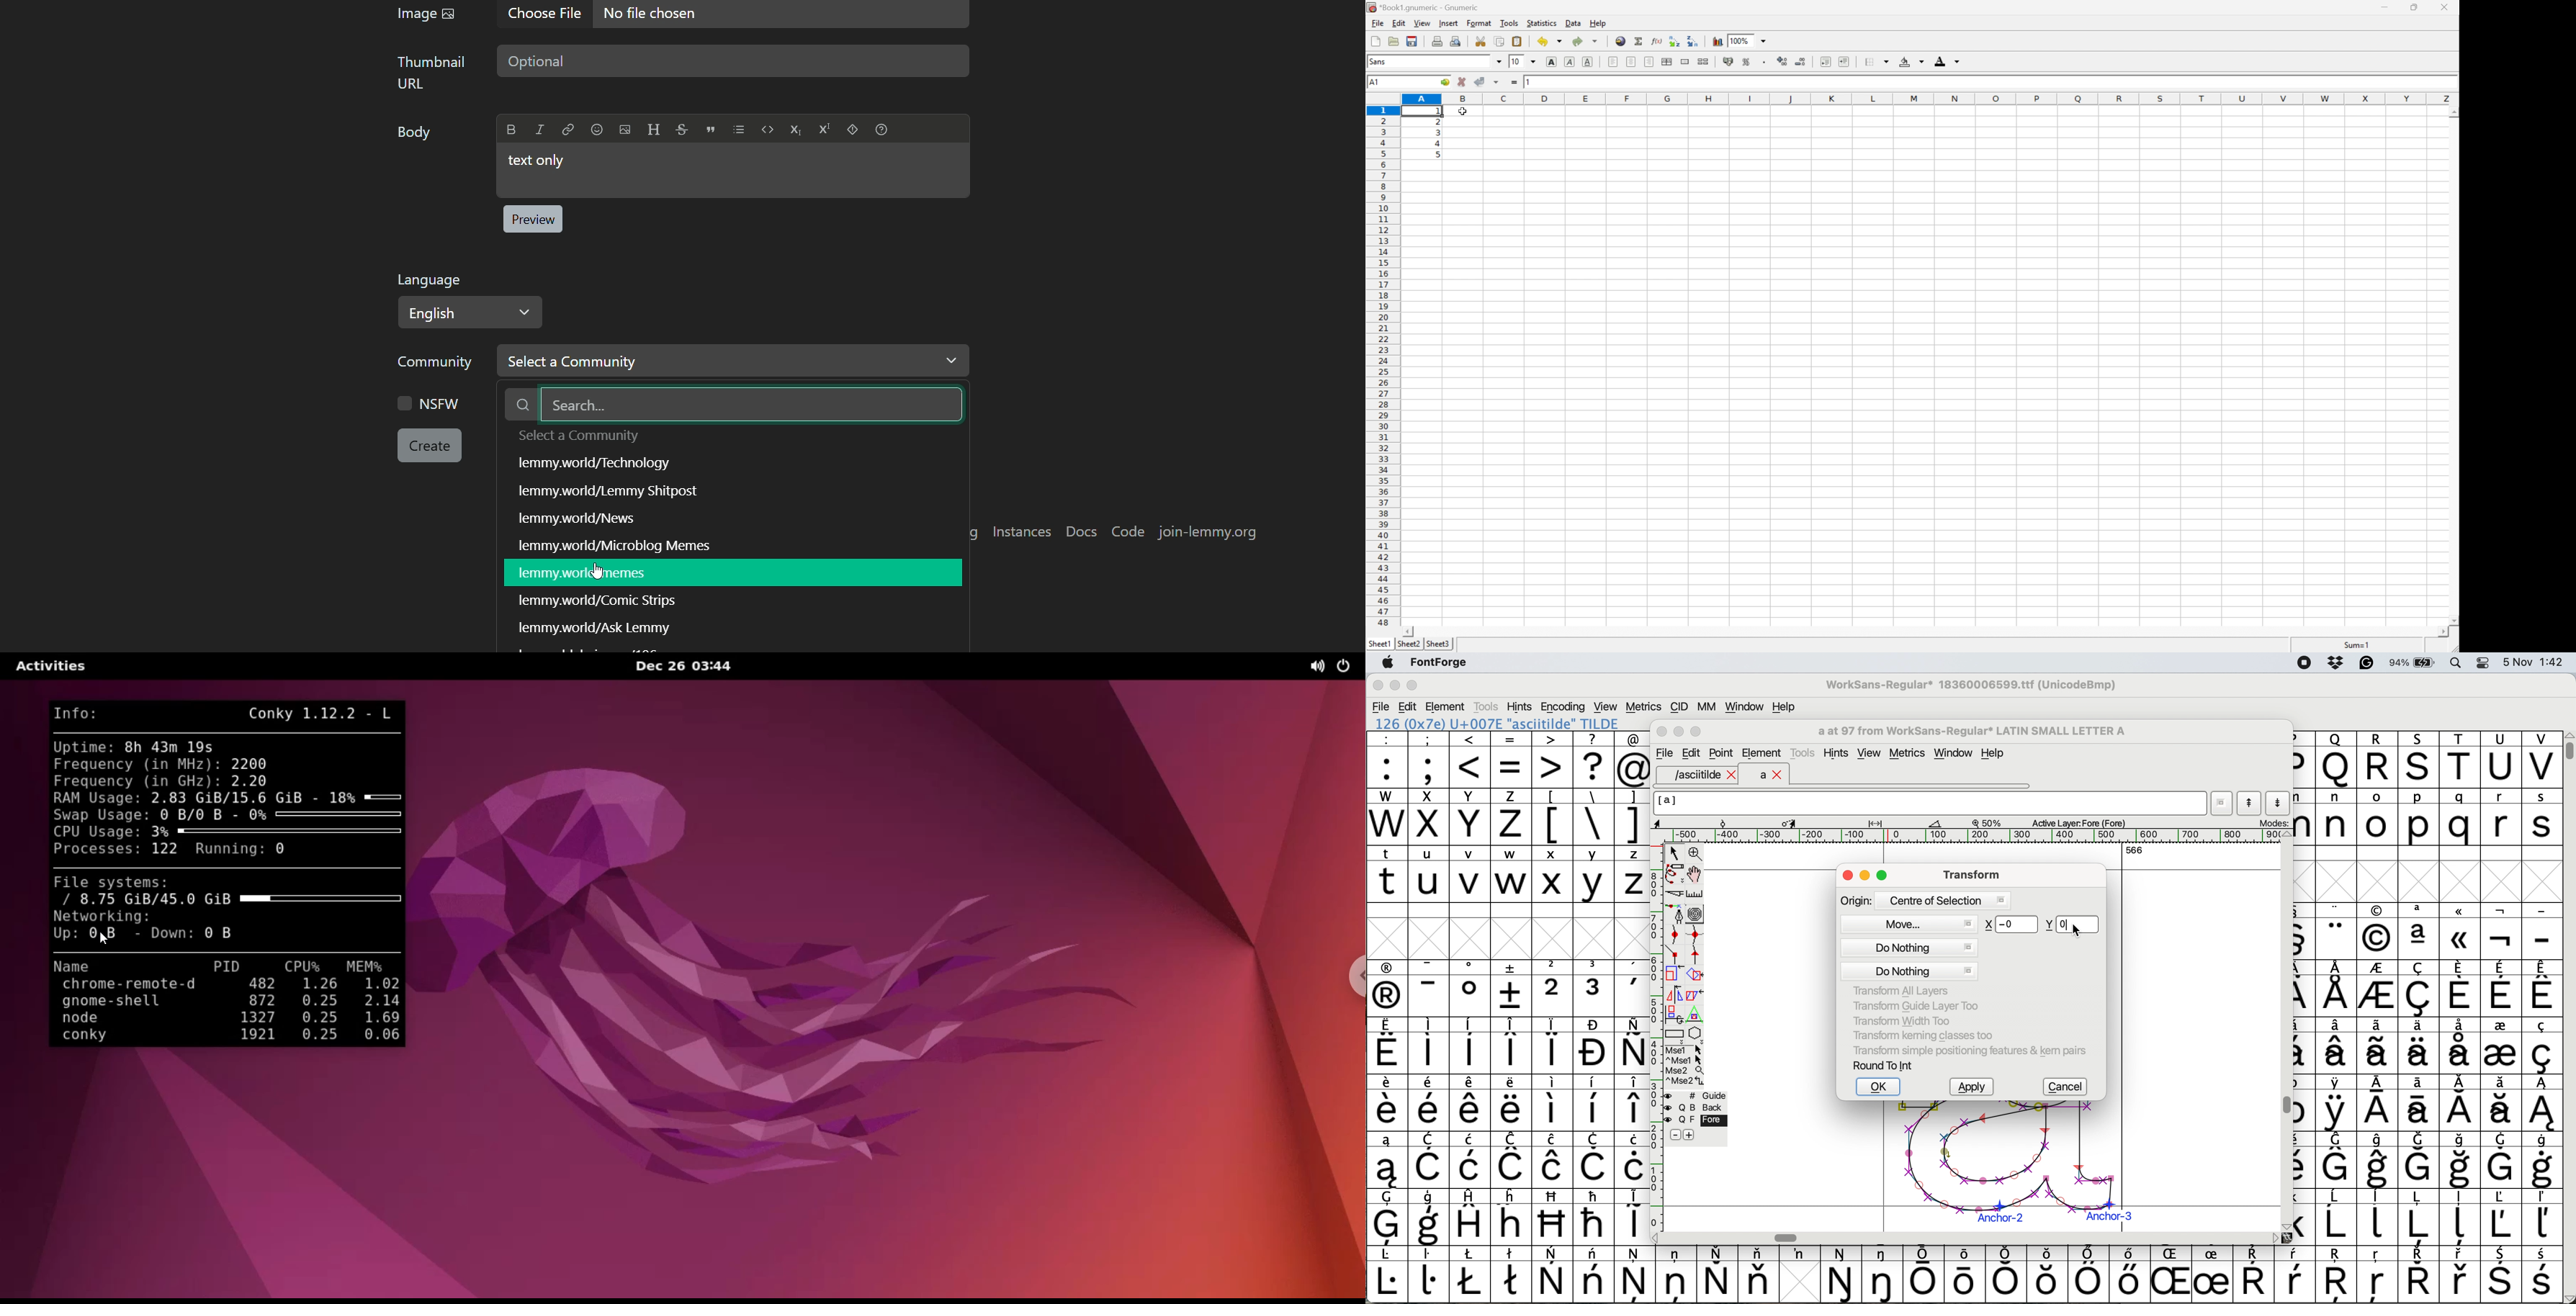 Image resolution: width=2576 pixels, height=1316 pixels. What do you see at coordinates (2416, 6) in the screenshot?
I see `Restore Down` at bounding box center [2416, 6].